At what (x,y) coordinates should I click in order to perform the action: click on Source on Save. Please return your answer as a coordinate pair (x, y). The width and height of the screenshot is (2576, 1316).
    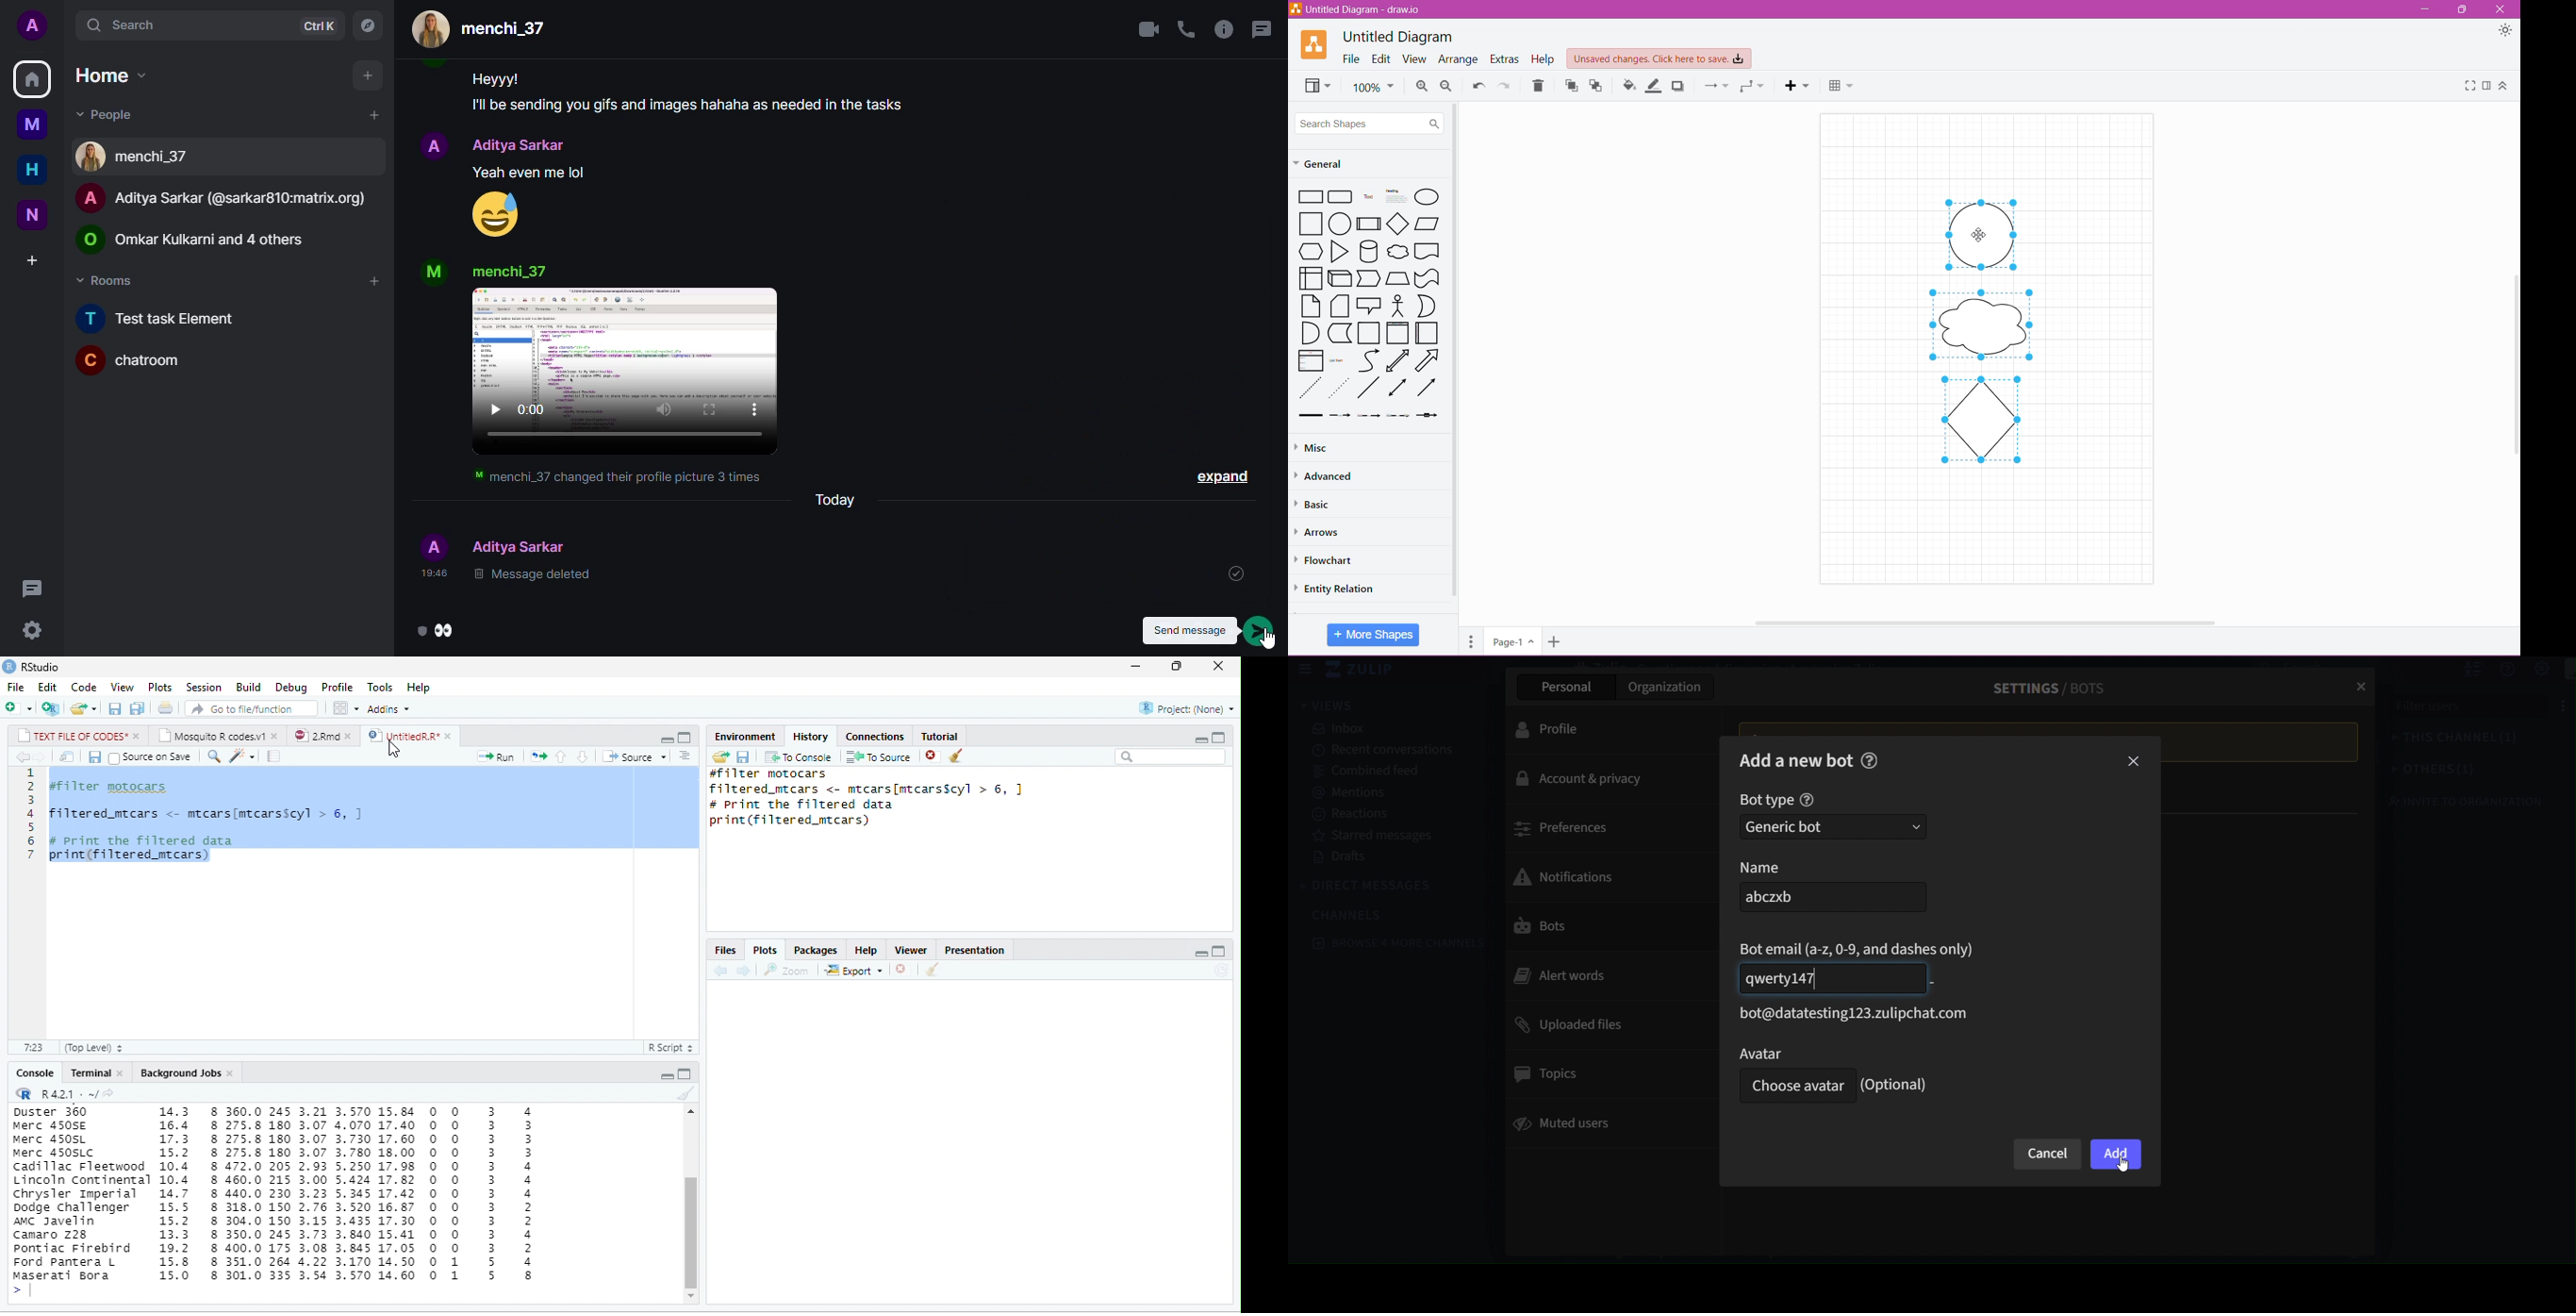
    Looking at the image, I should click on (151, 758).